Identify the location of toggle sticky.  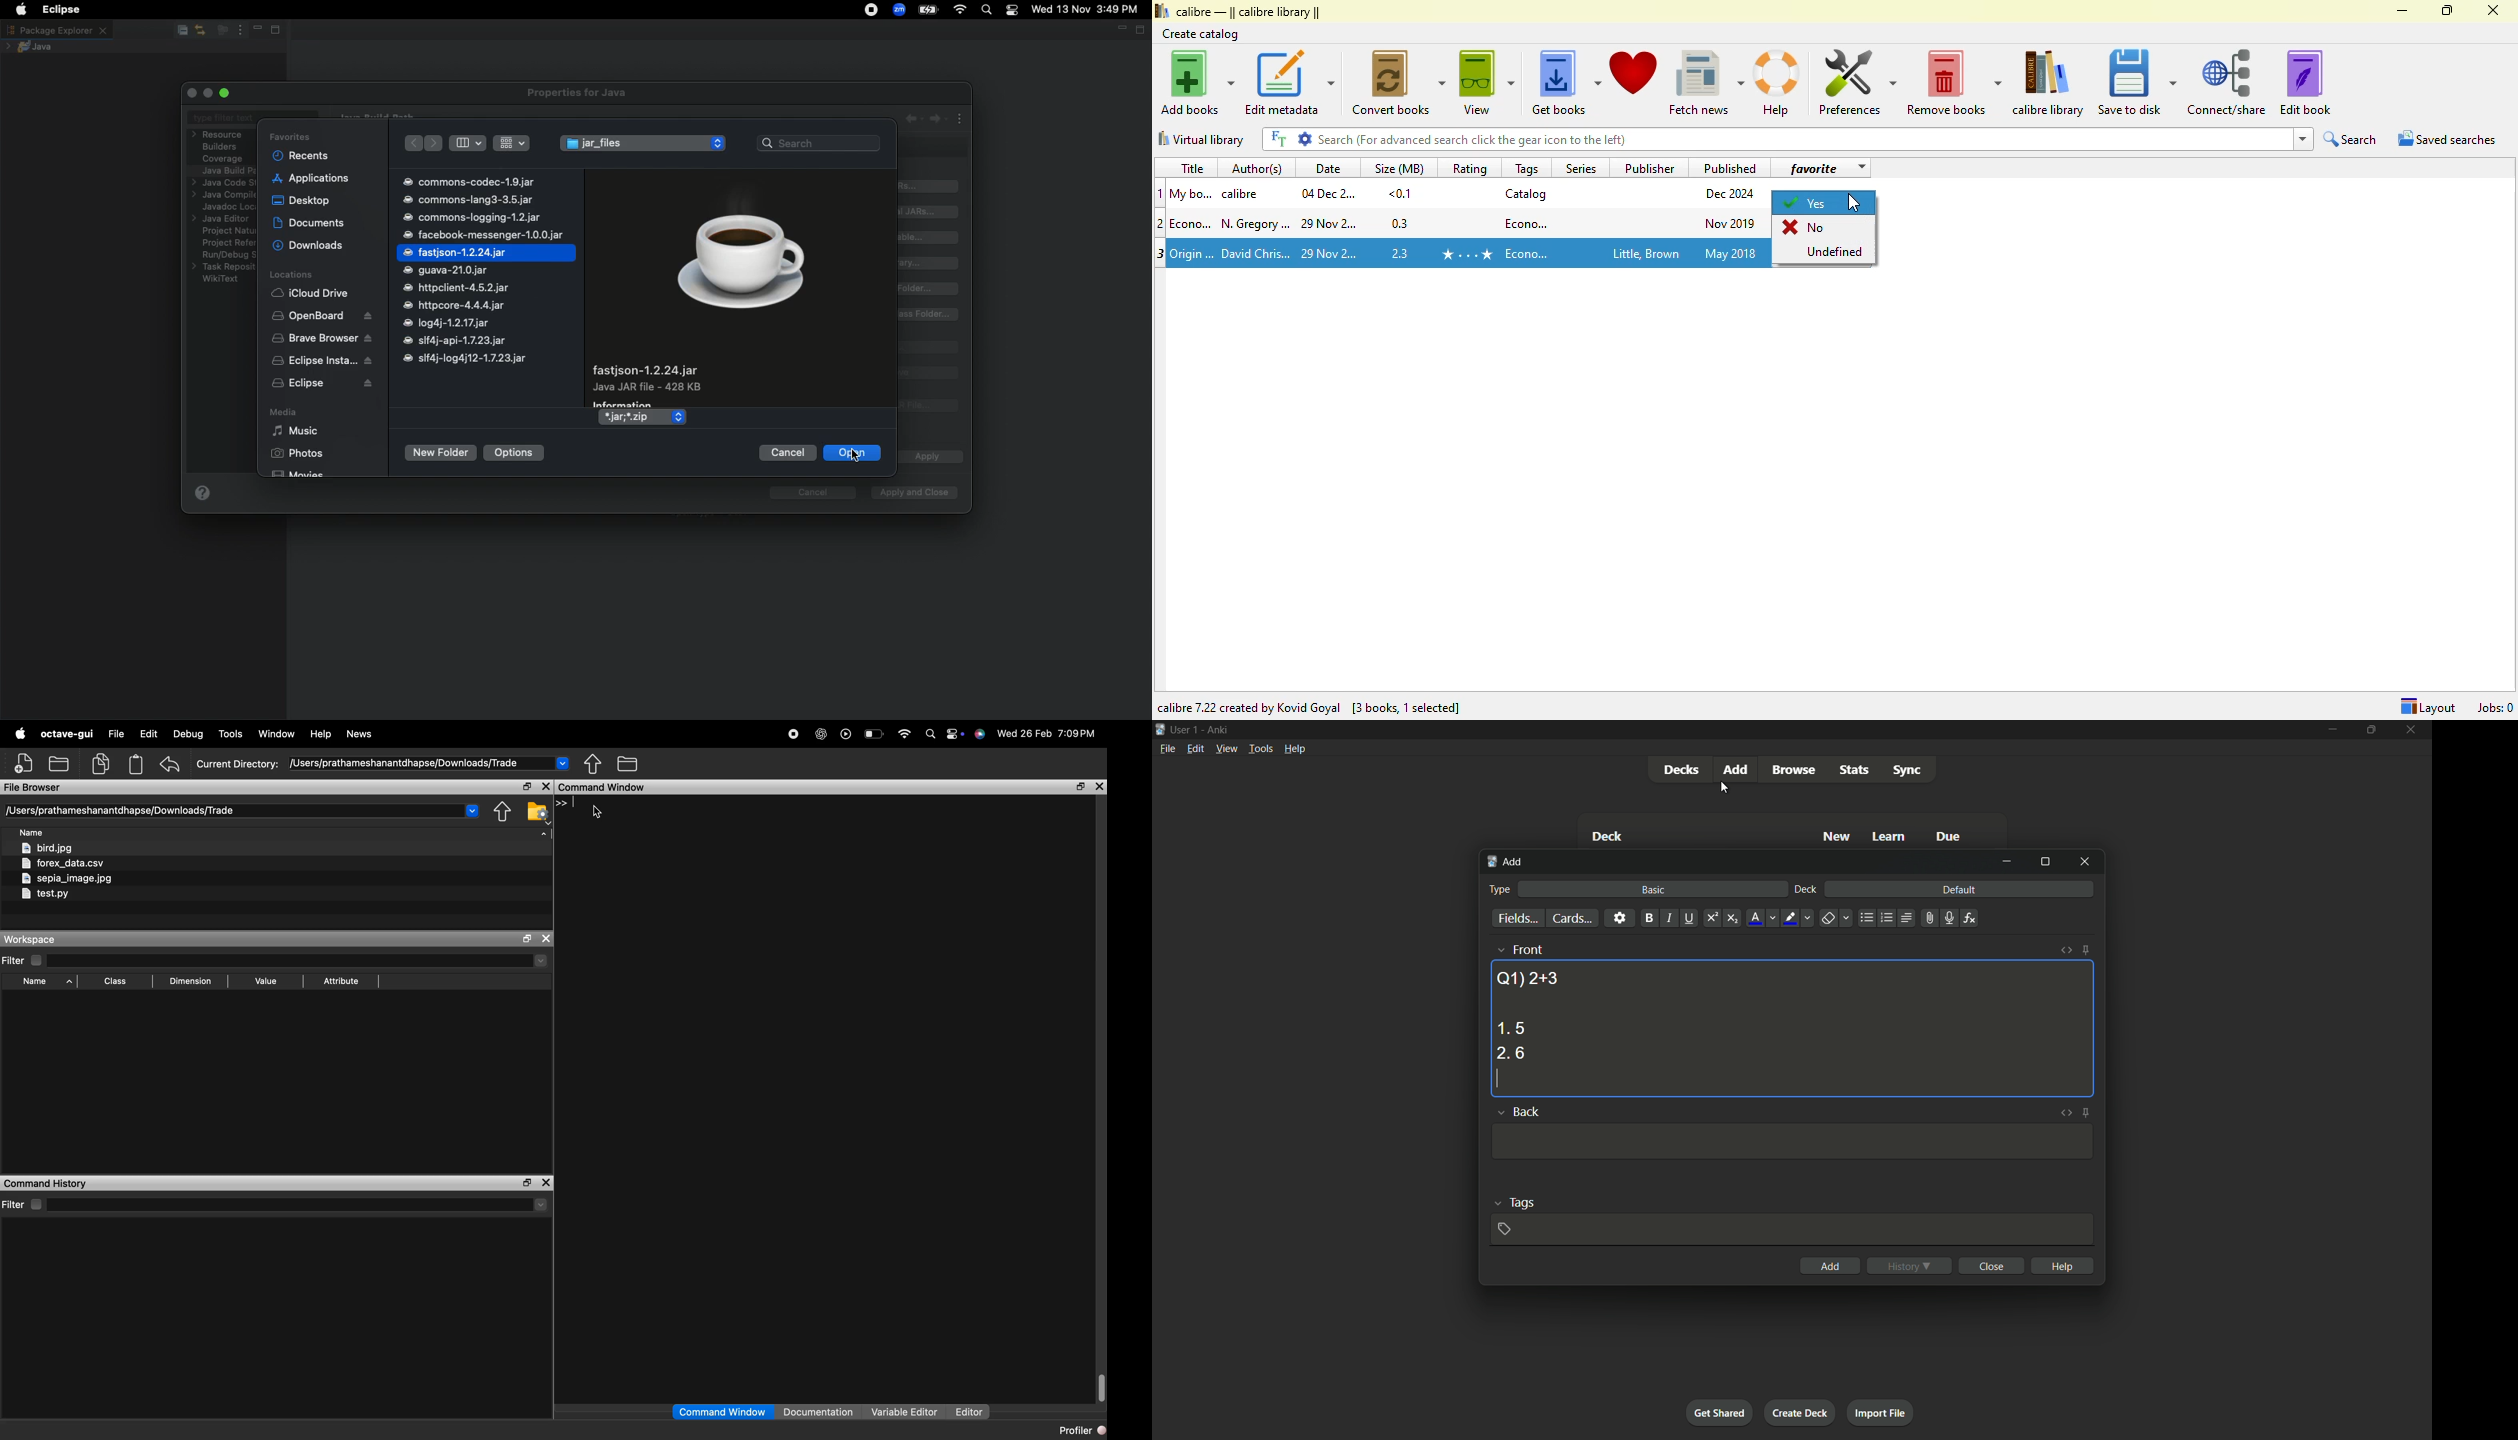
(2087, 1113).